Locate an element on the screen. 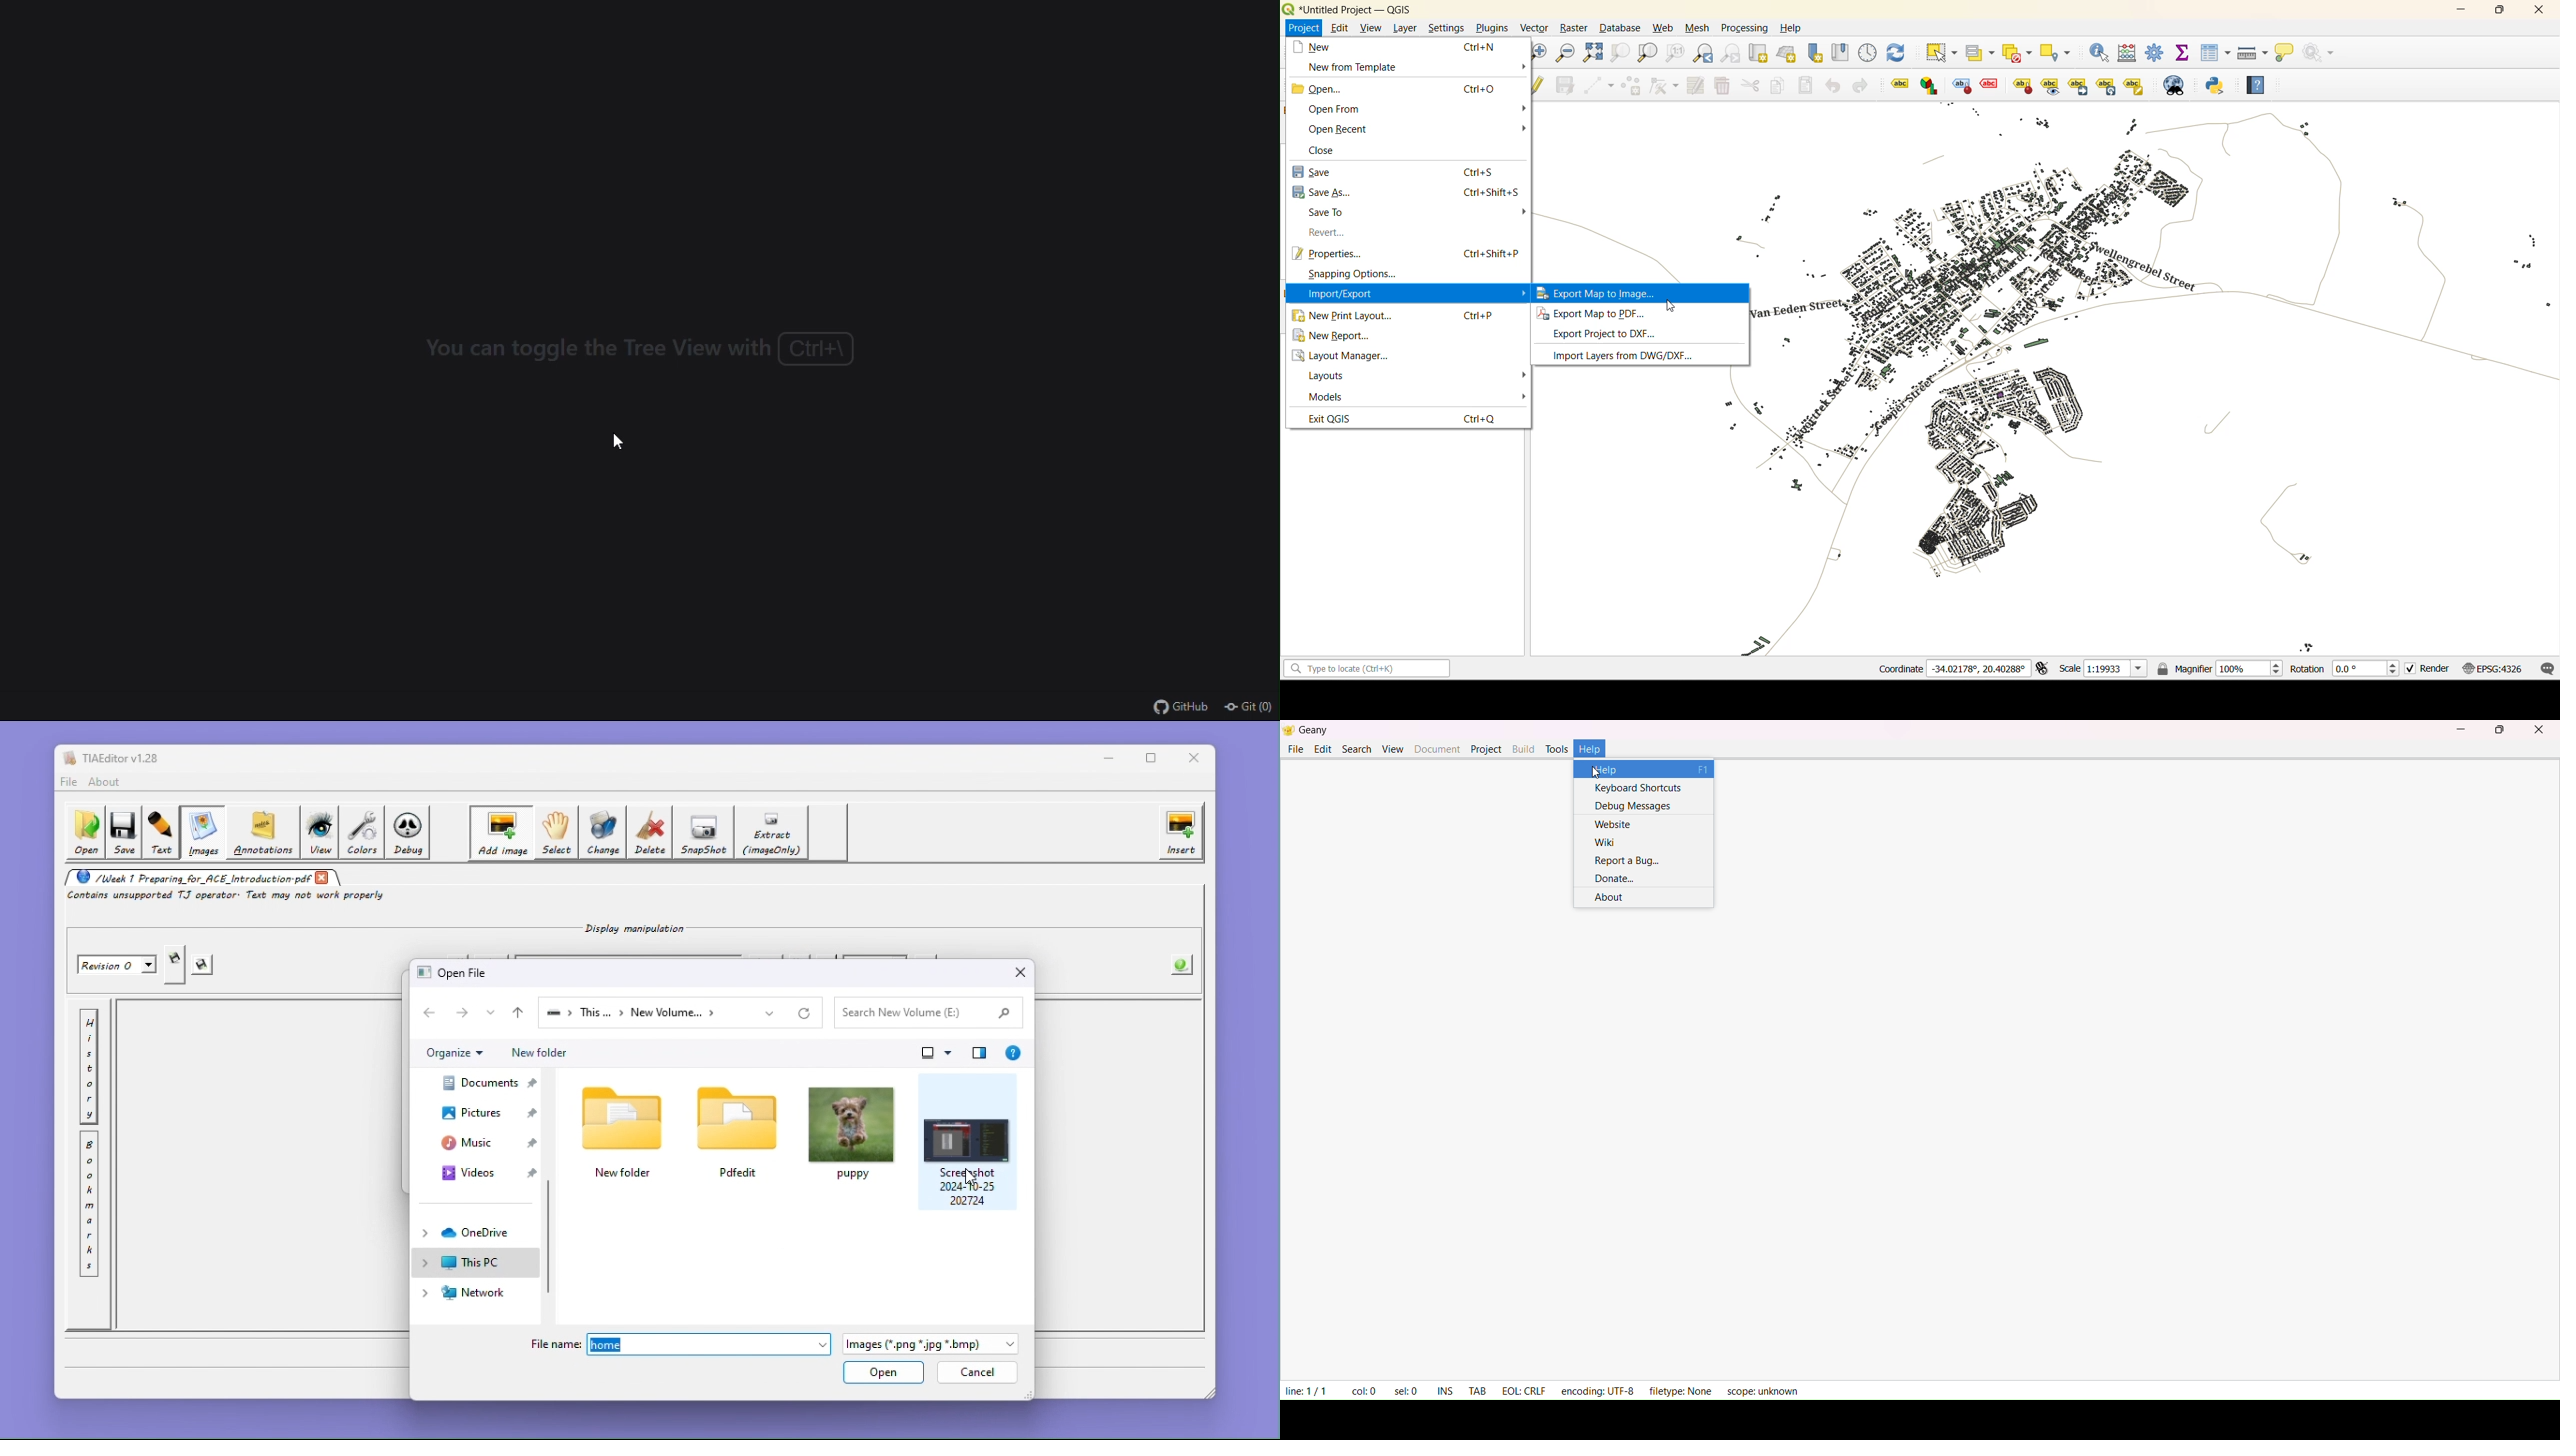  Move a label, diagrams or callout is located at coordinates (2079, 85).